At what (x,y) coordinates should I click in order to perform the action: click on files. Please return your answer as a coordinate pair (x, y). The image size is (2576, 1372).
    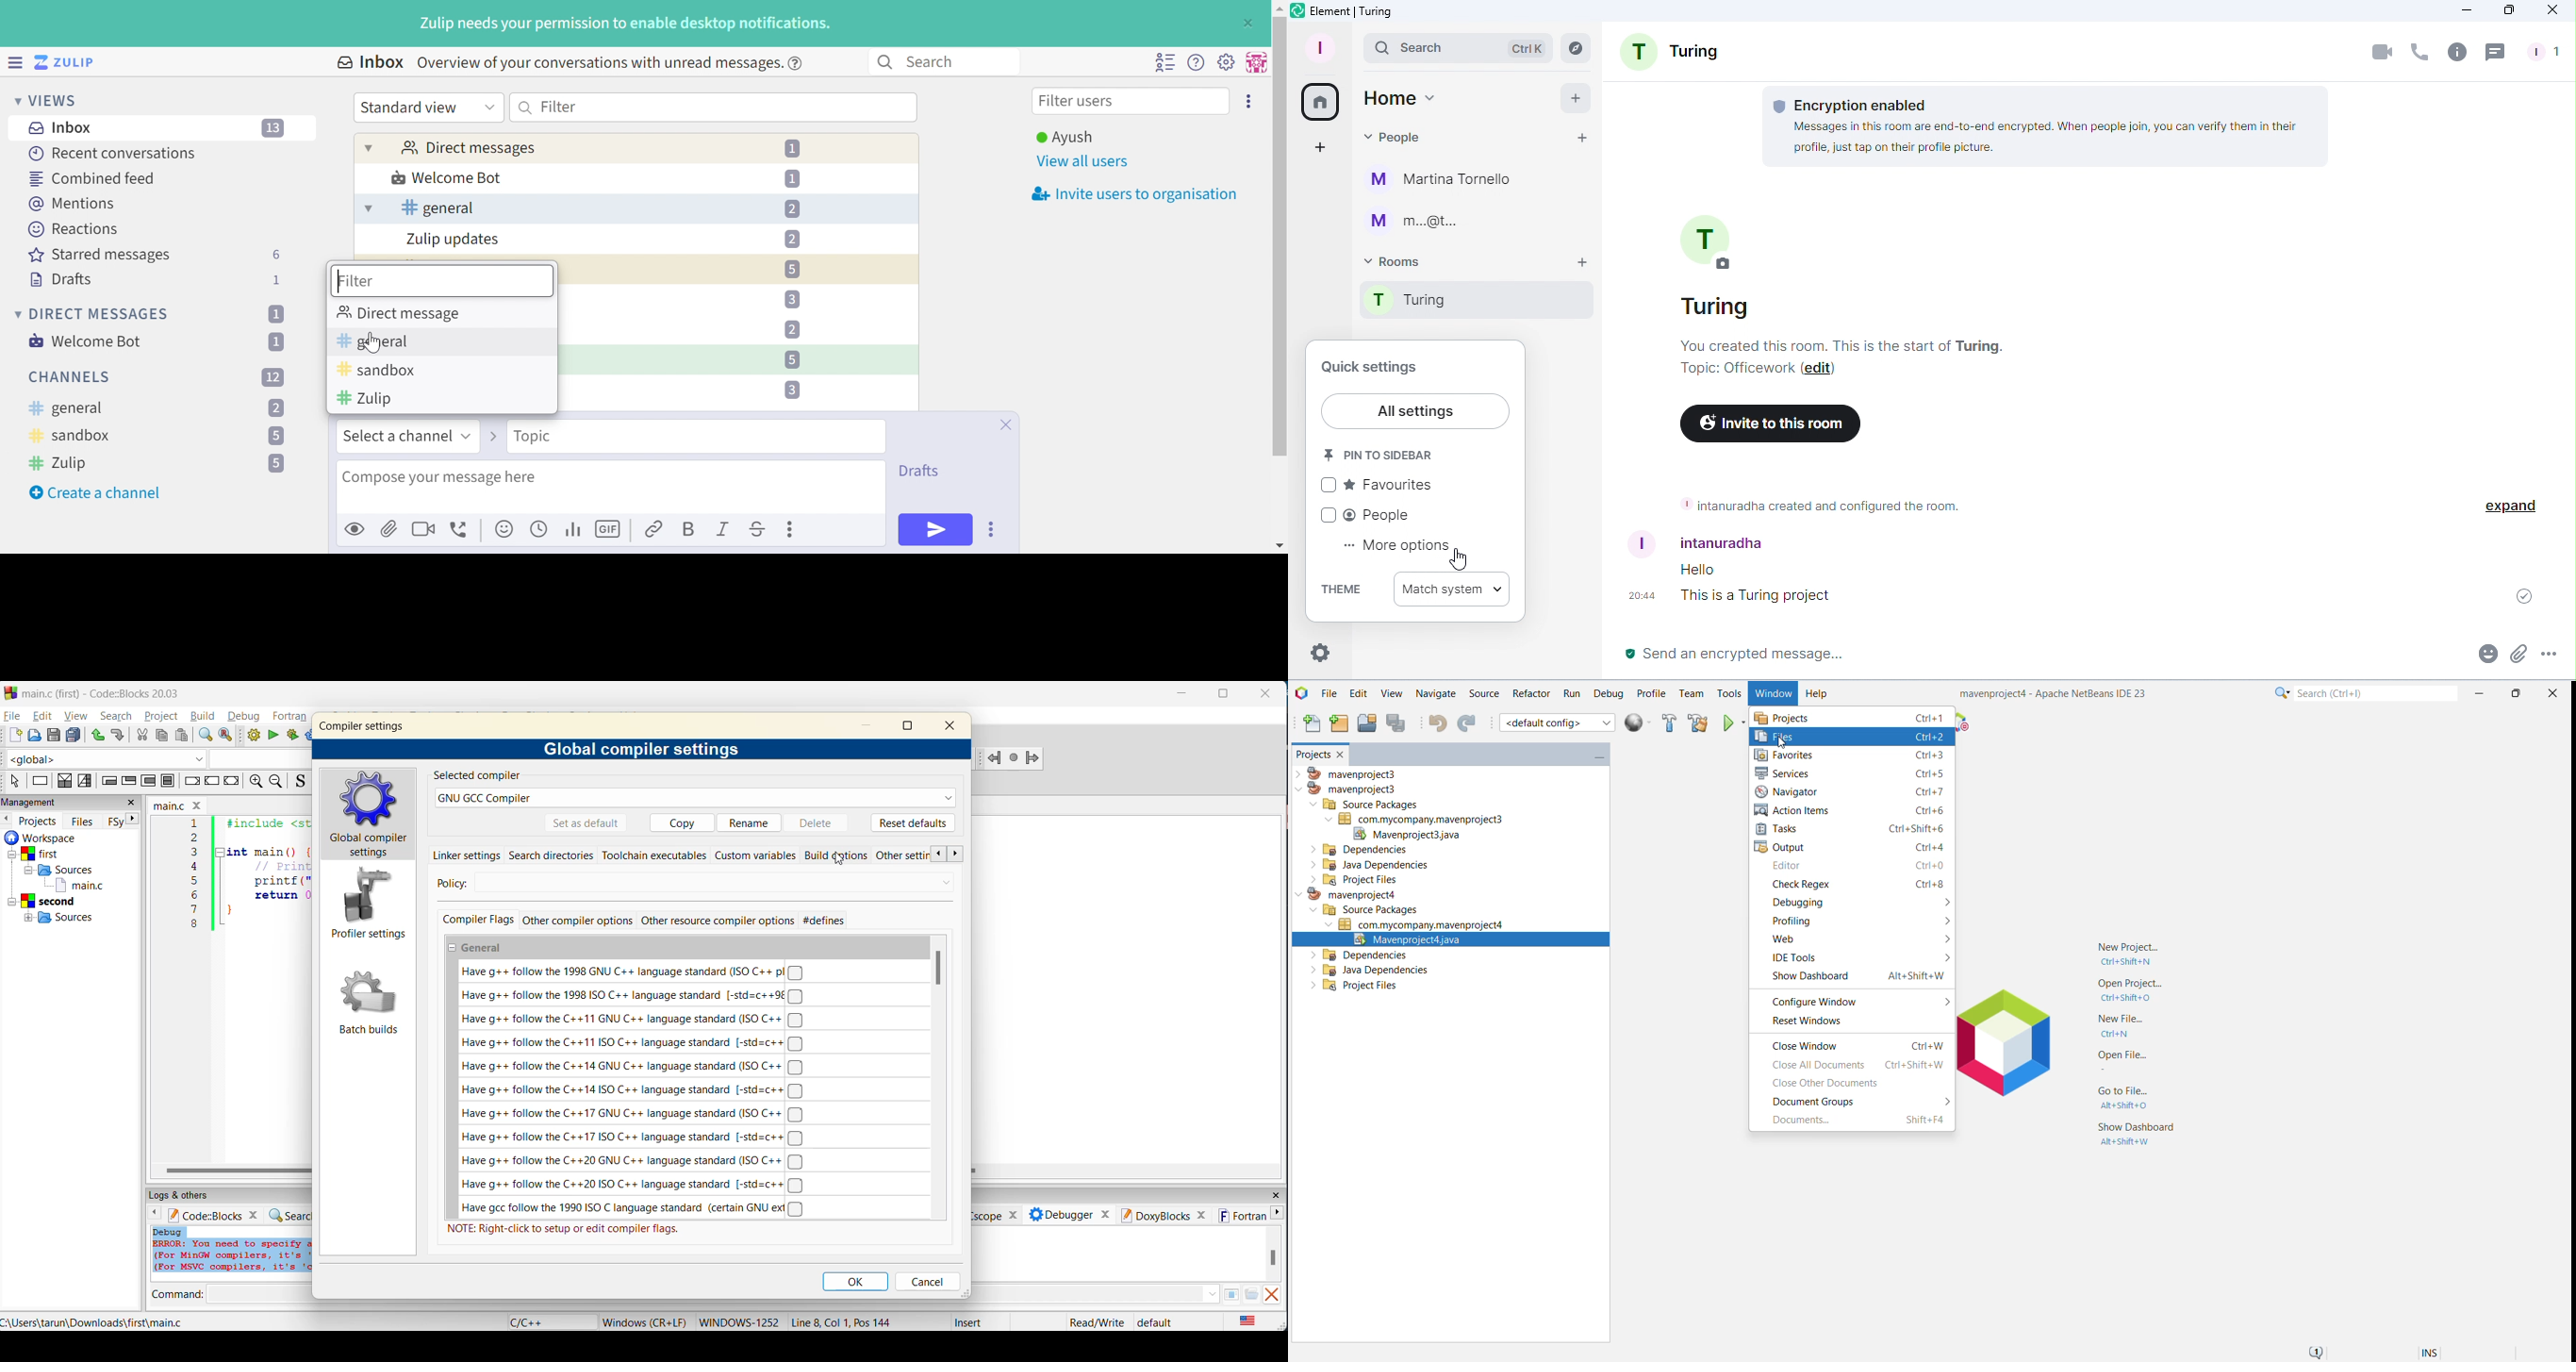
    Looking at the image, I should click on (85, 821).